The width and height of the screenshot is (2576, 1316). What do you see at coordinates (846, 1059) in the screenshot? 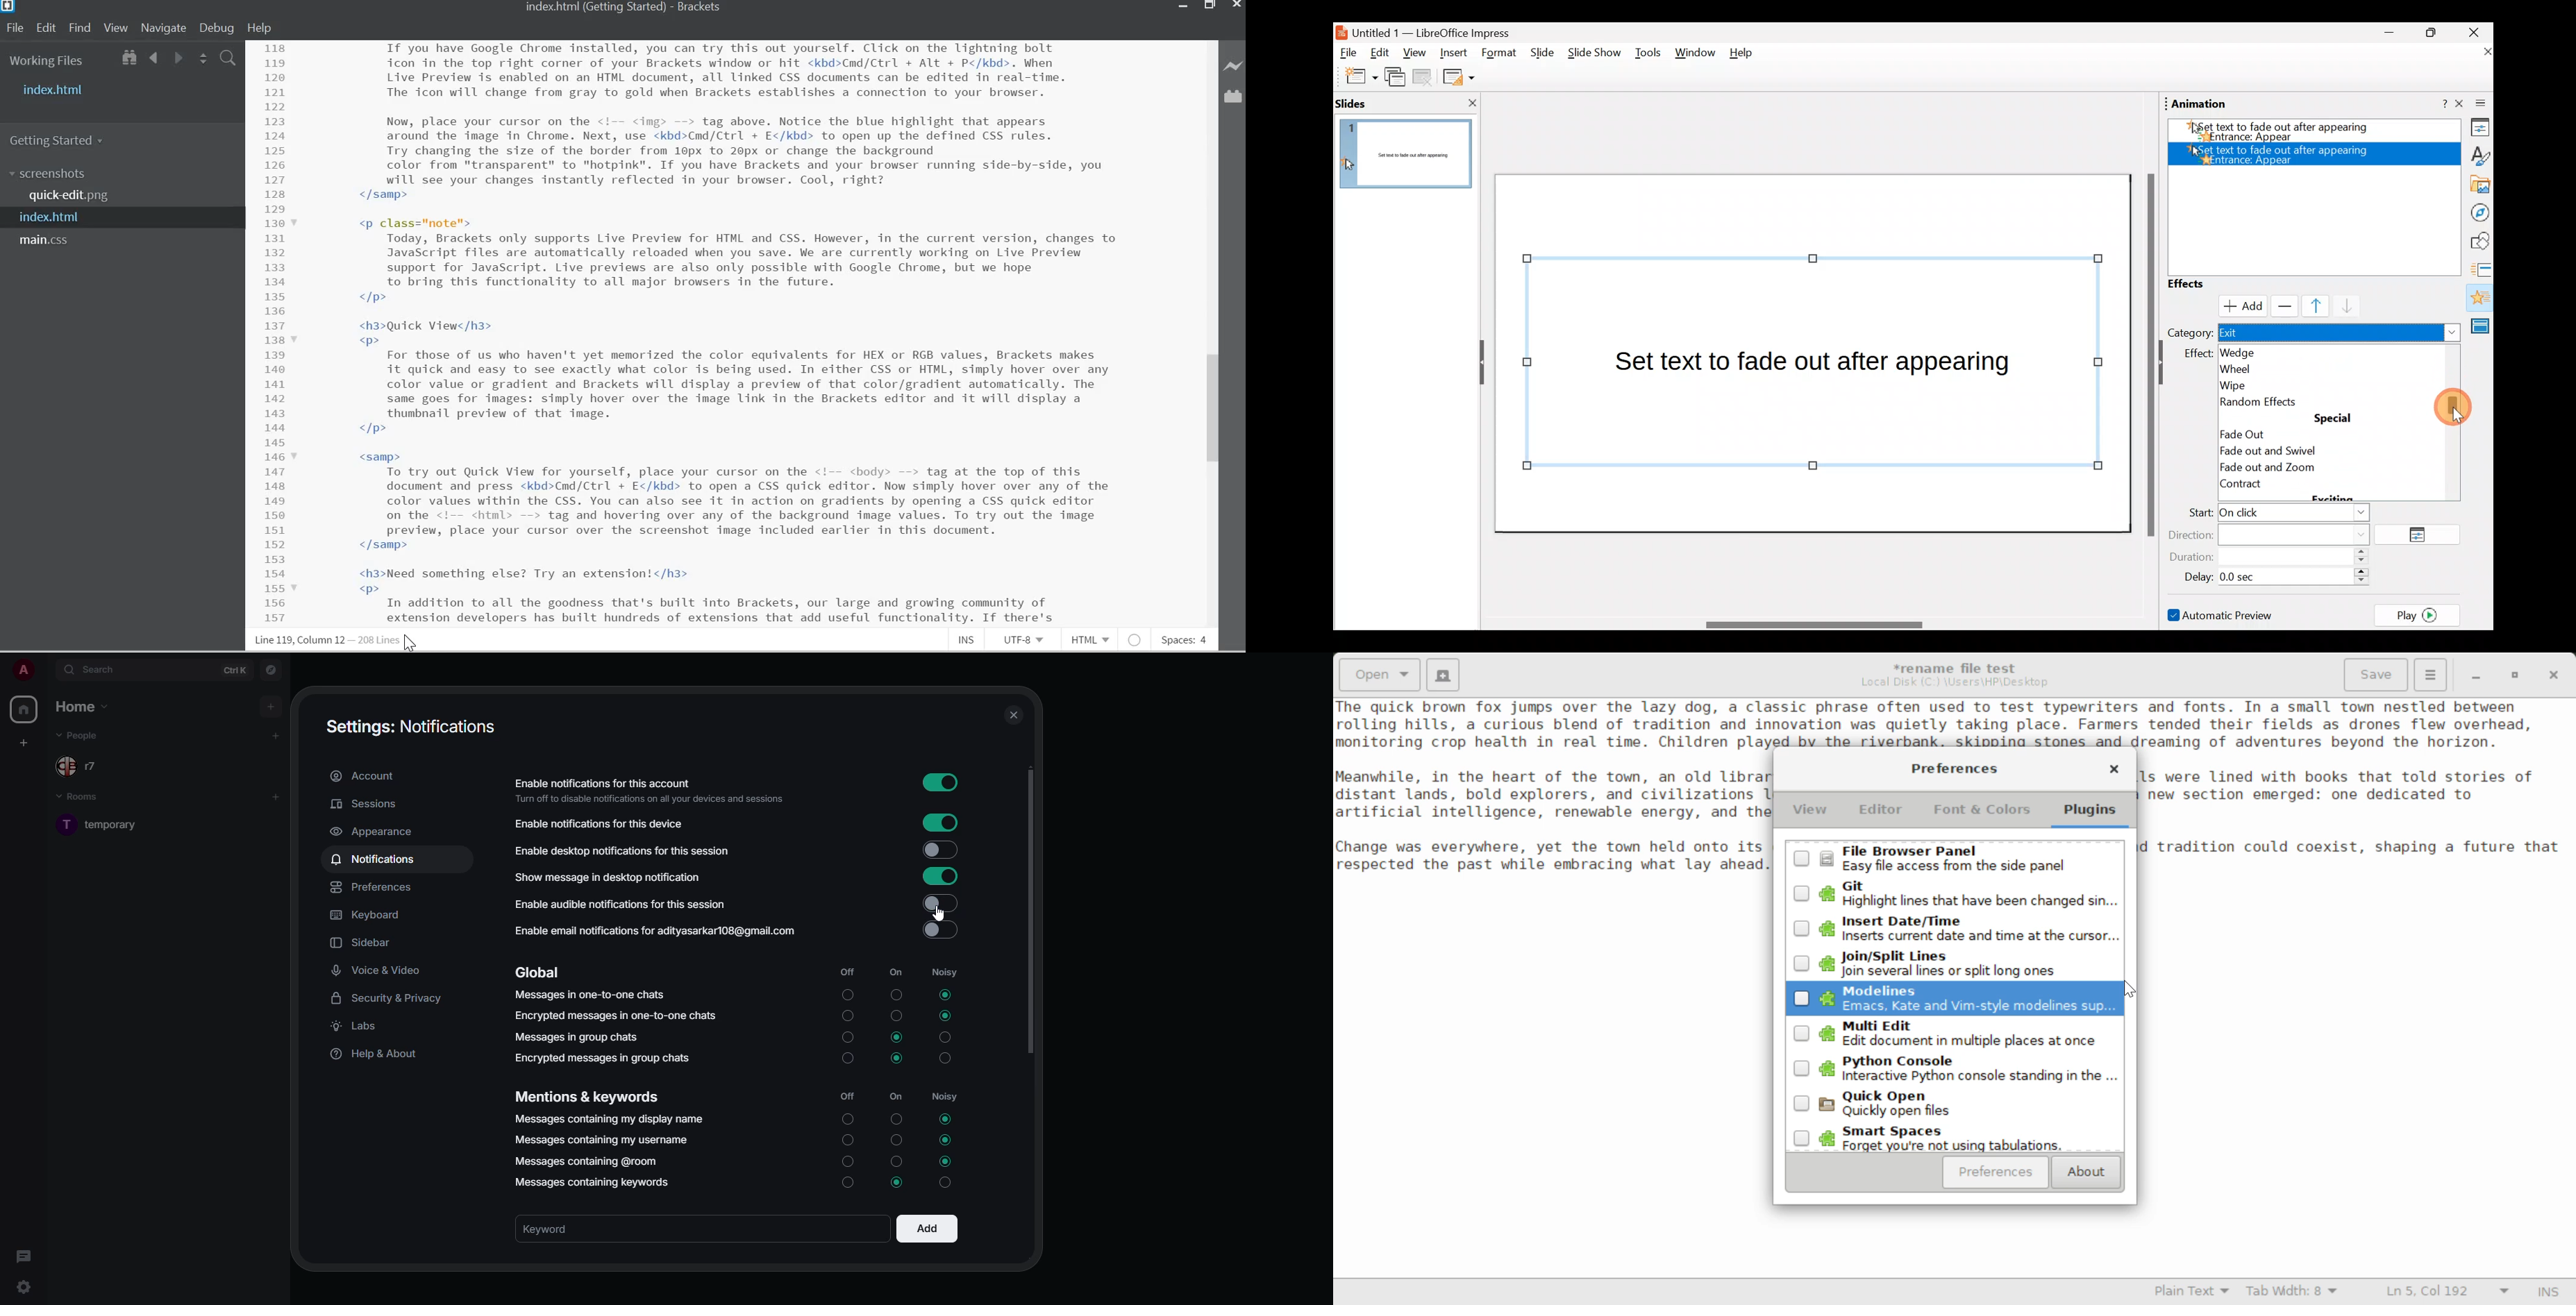
I see `Off Unselected` at bounding box center [846, 1059].